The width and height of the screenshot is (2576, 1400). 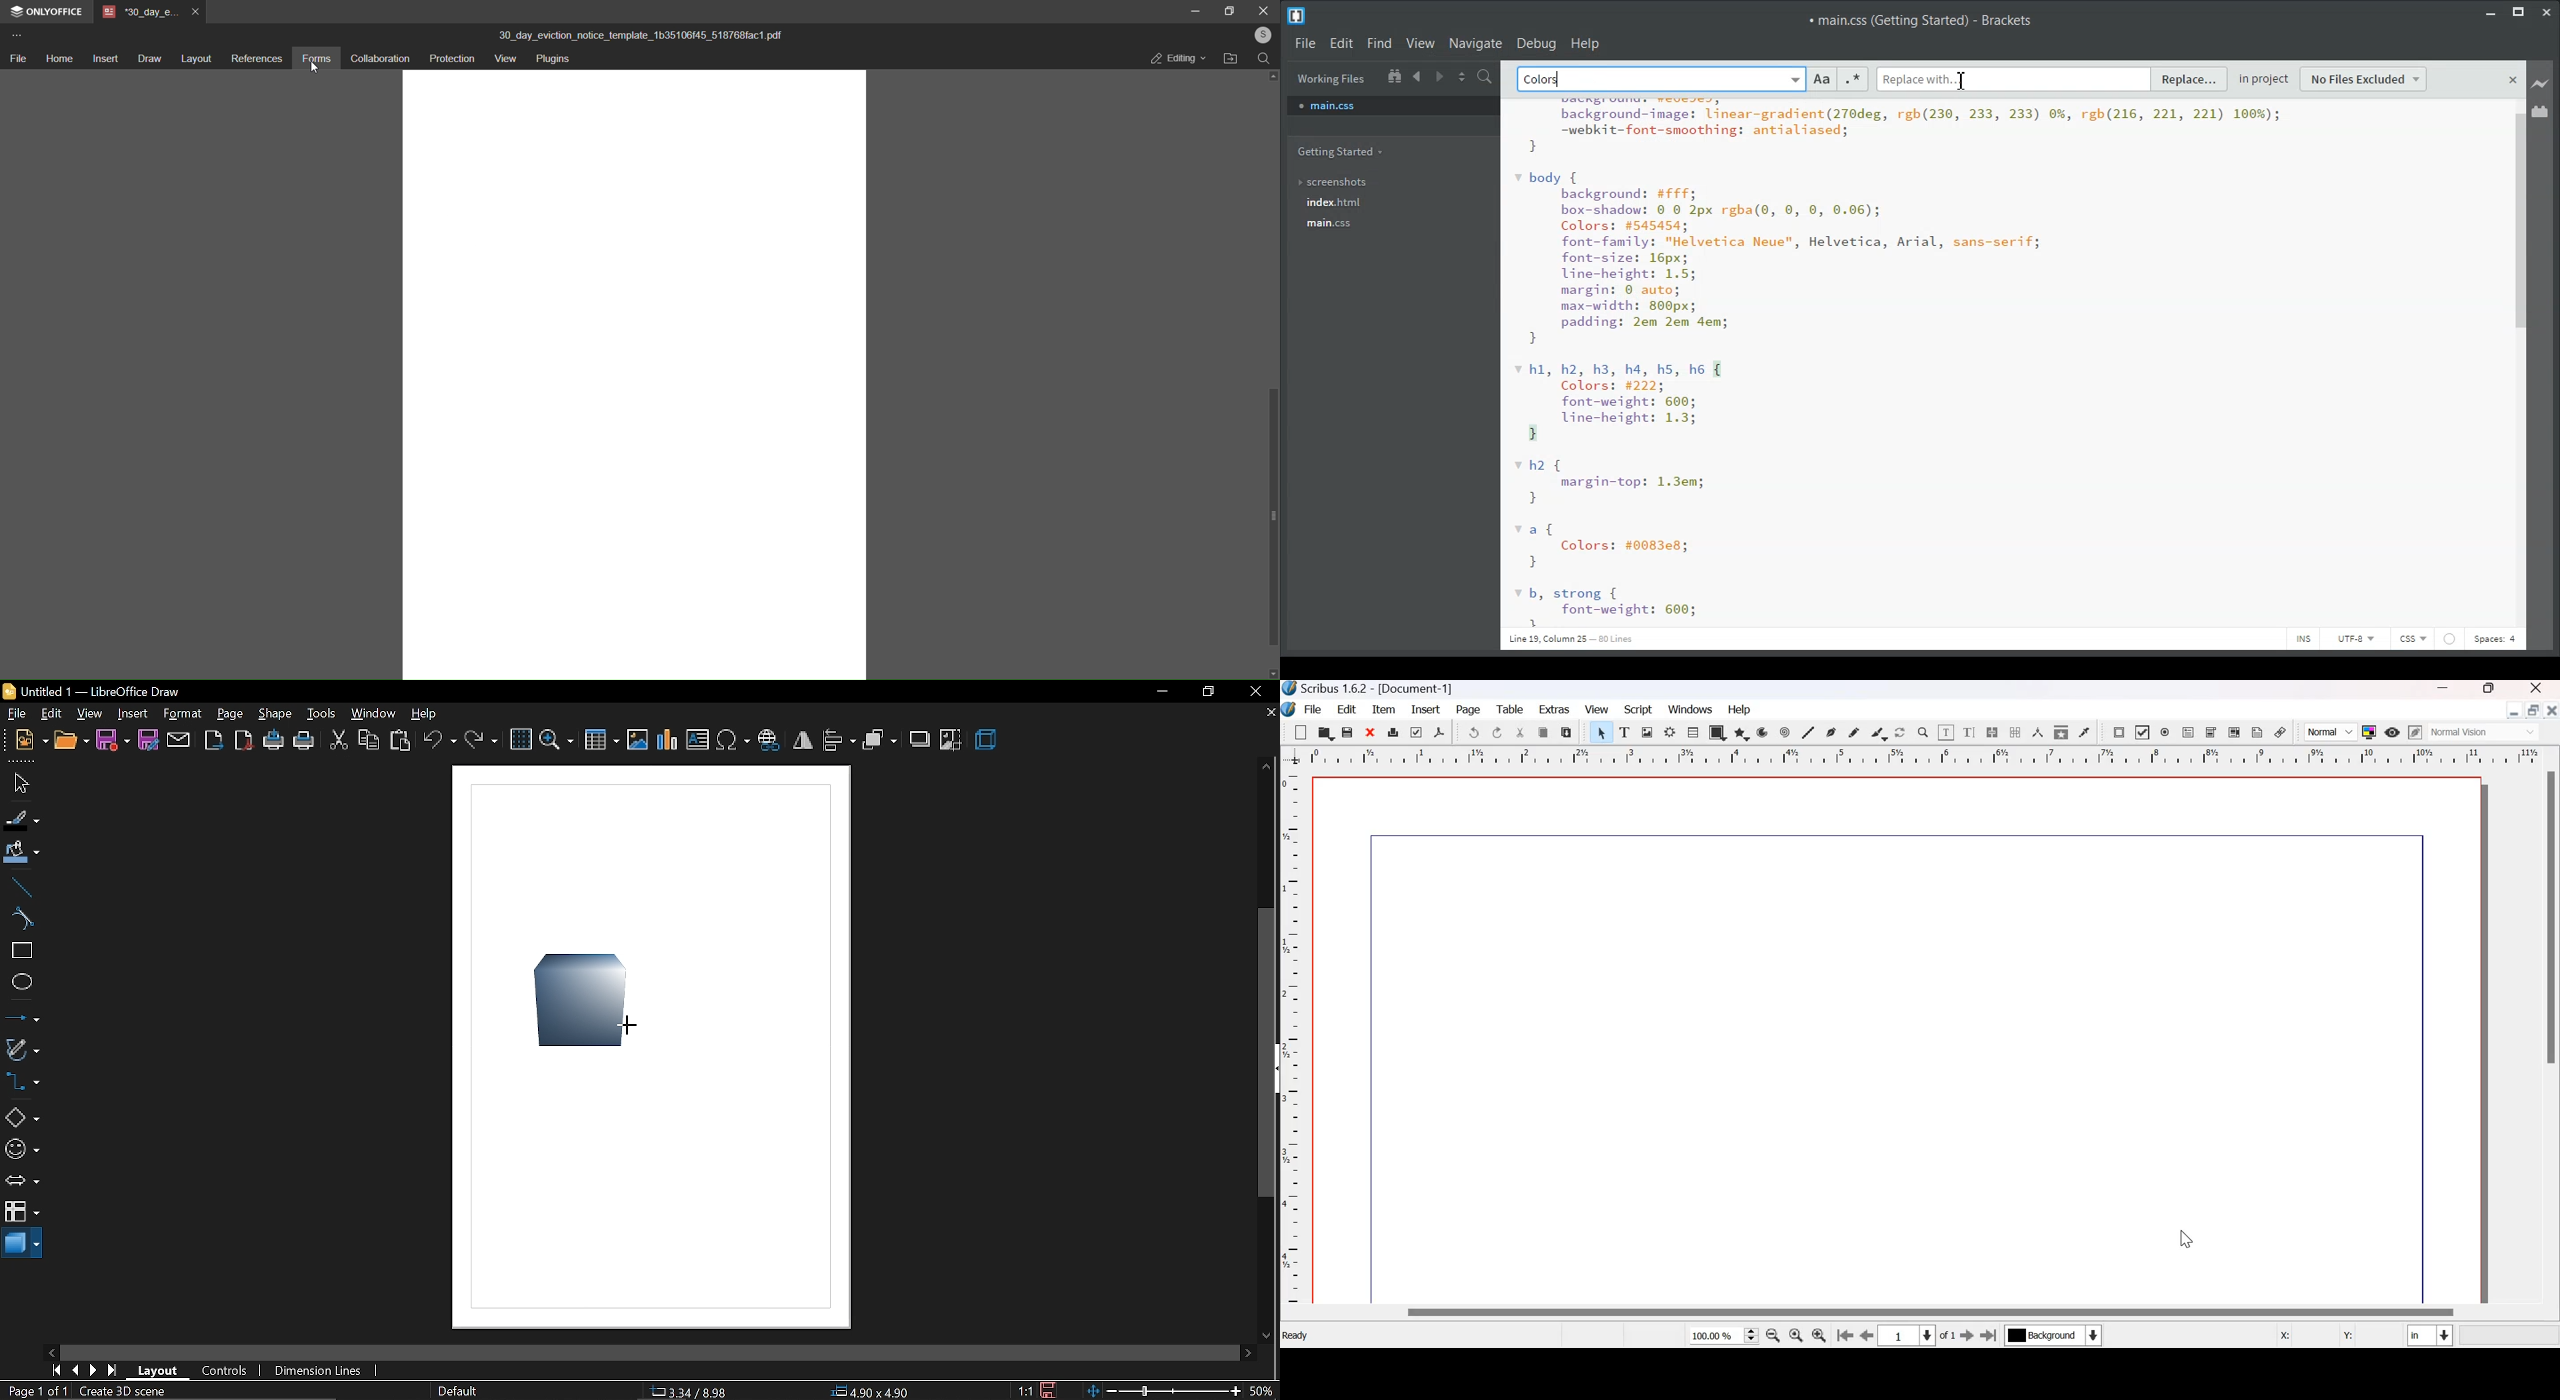 I want to click on fill line, so click(x=20, y=818).